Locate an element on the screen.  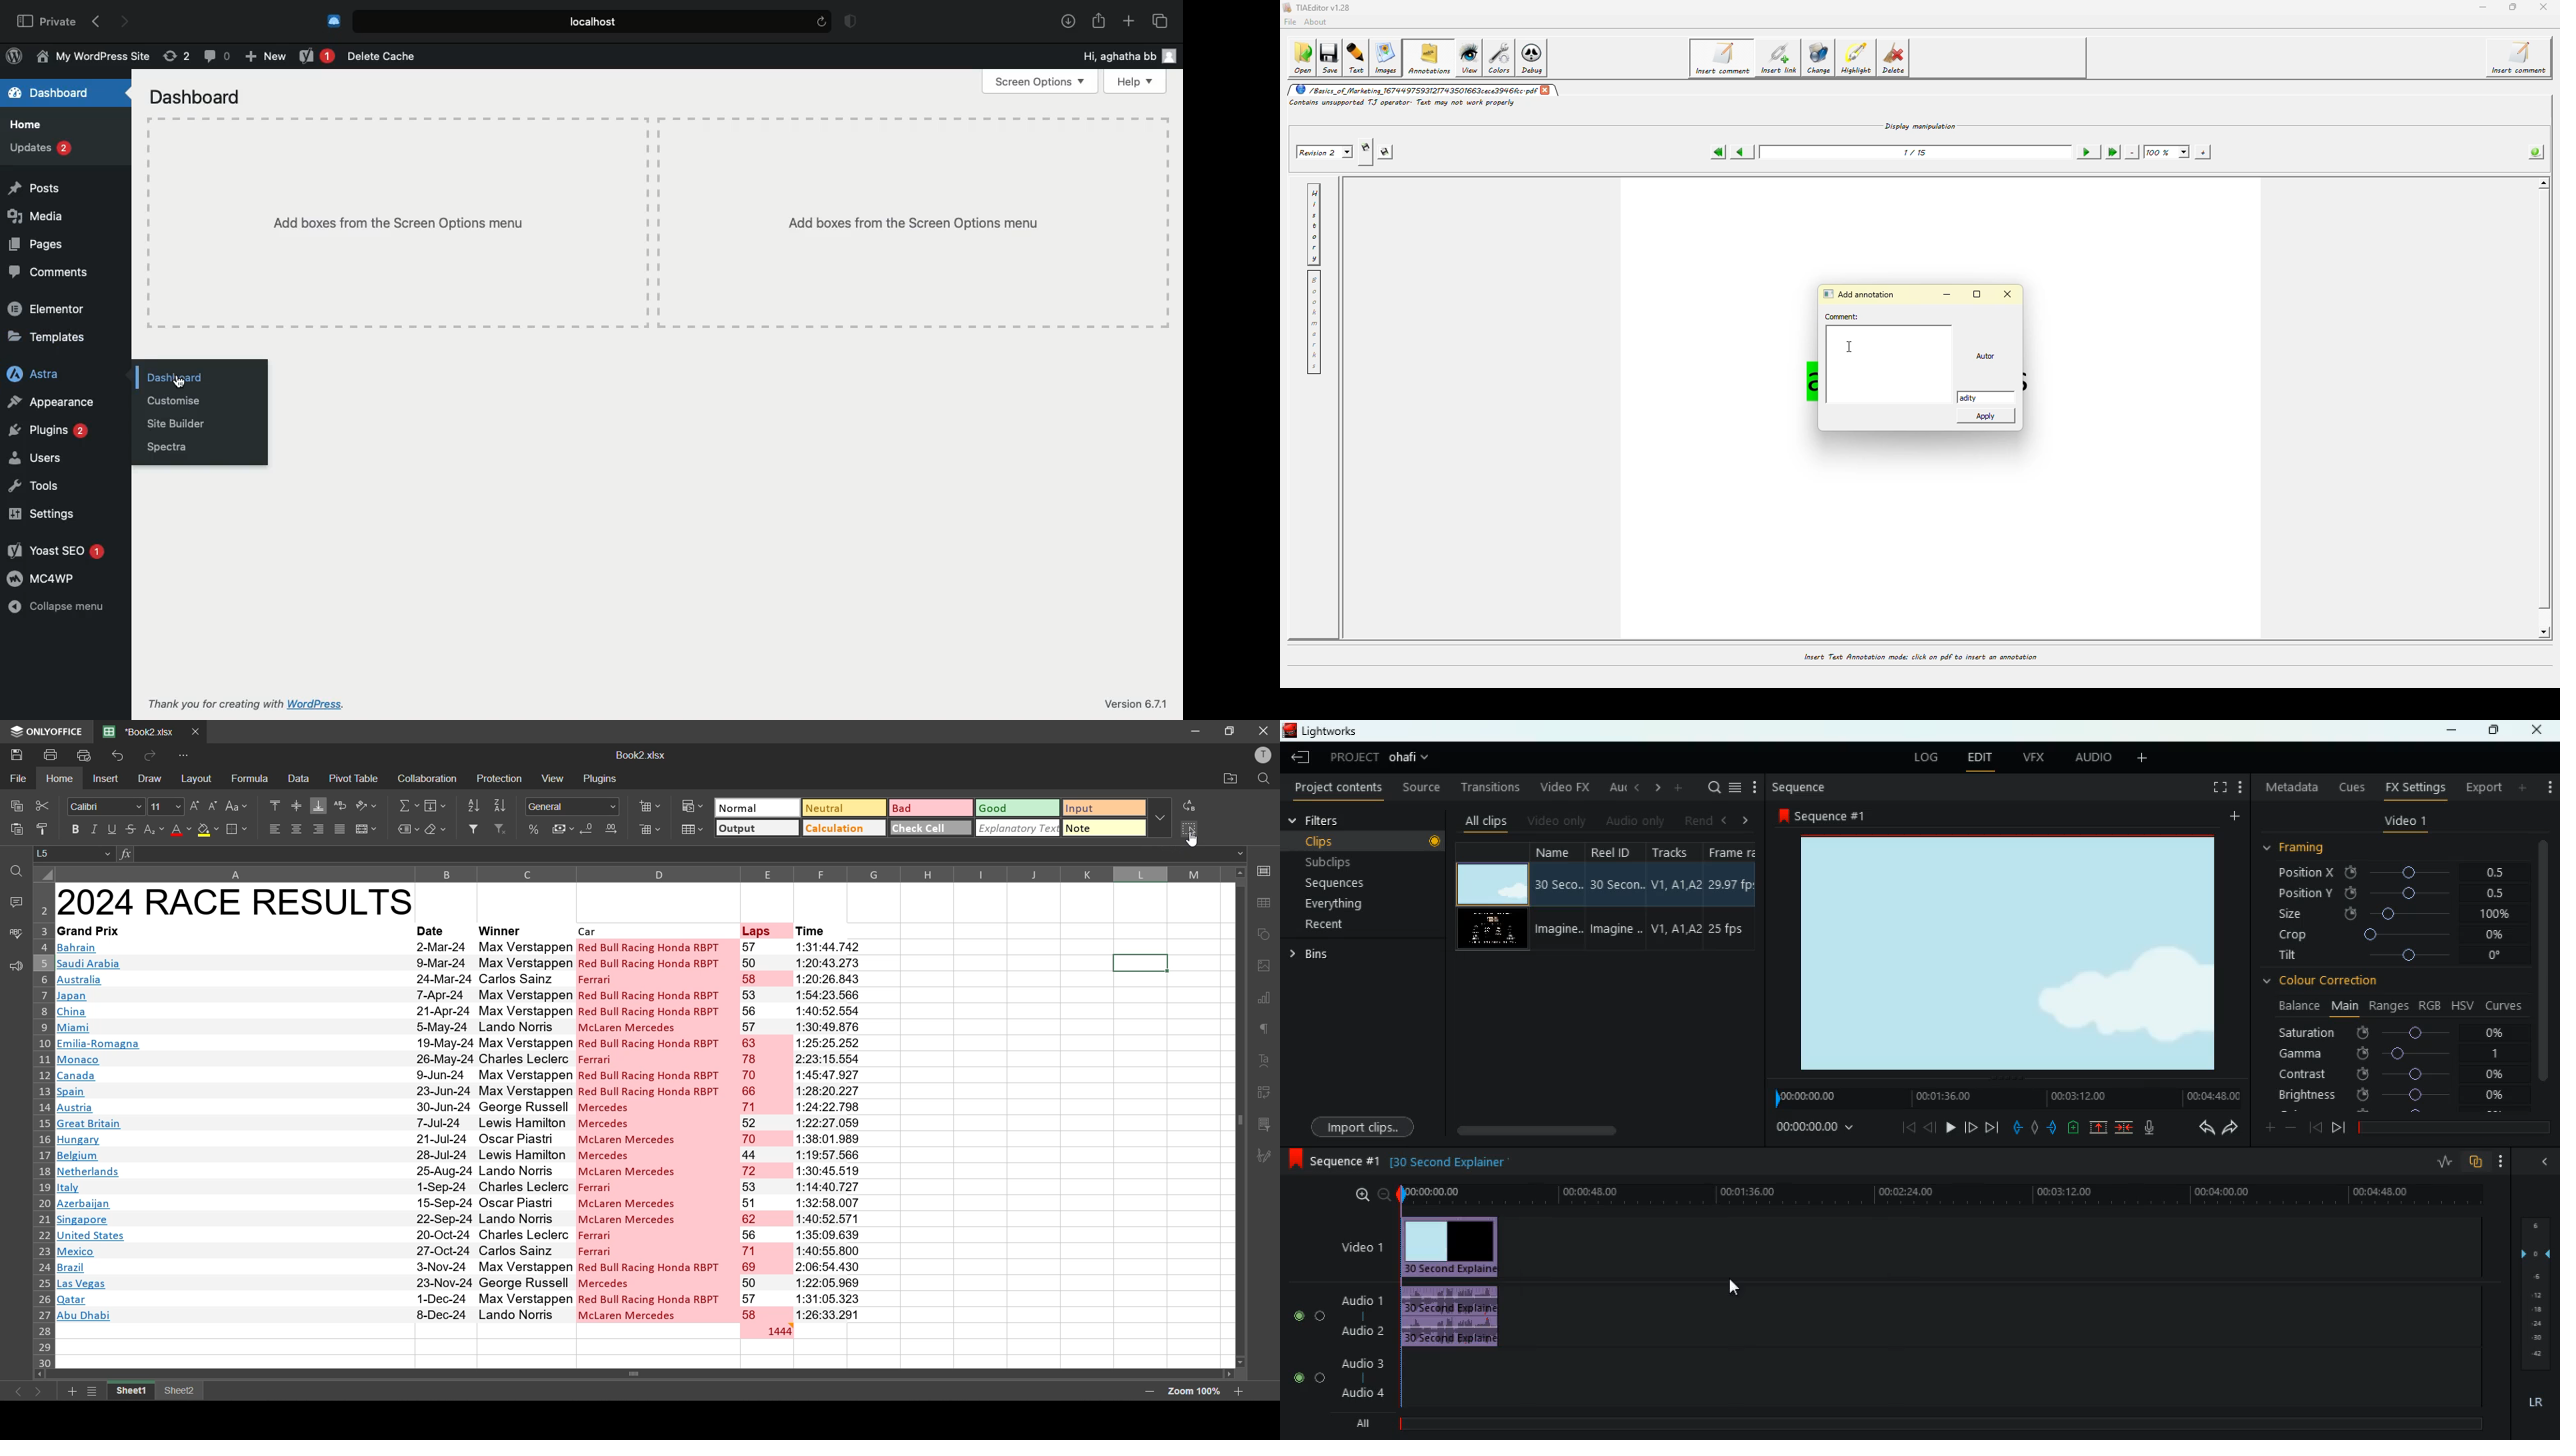
lr is located at coordinates (2533, 1403).